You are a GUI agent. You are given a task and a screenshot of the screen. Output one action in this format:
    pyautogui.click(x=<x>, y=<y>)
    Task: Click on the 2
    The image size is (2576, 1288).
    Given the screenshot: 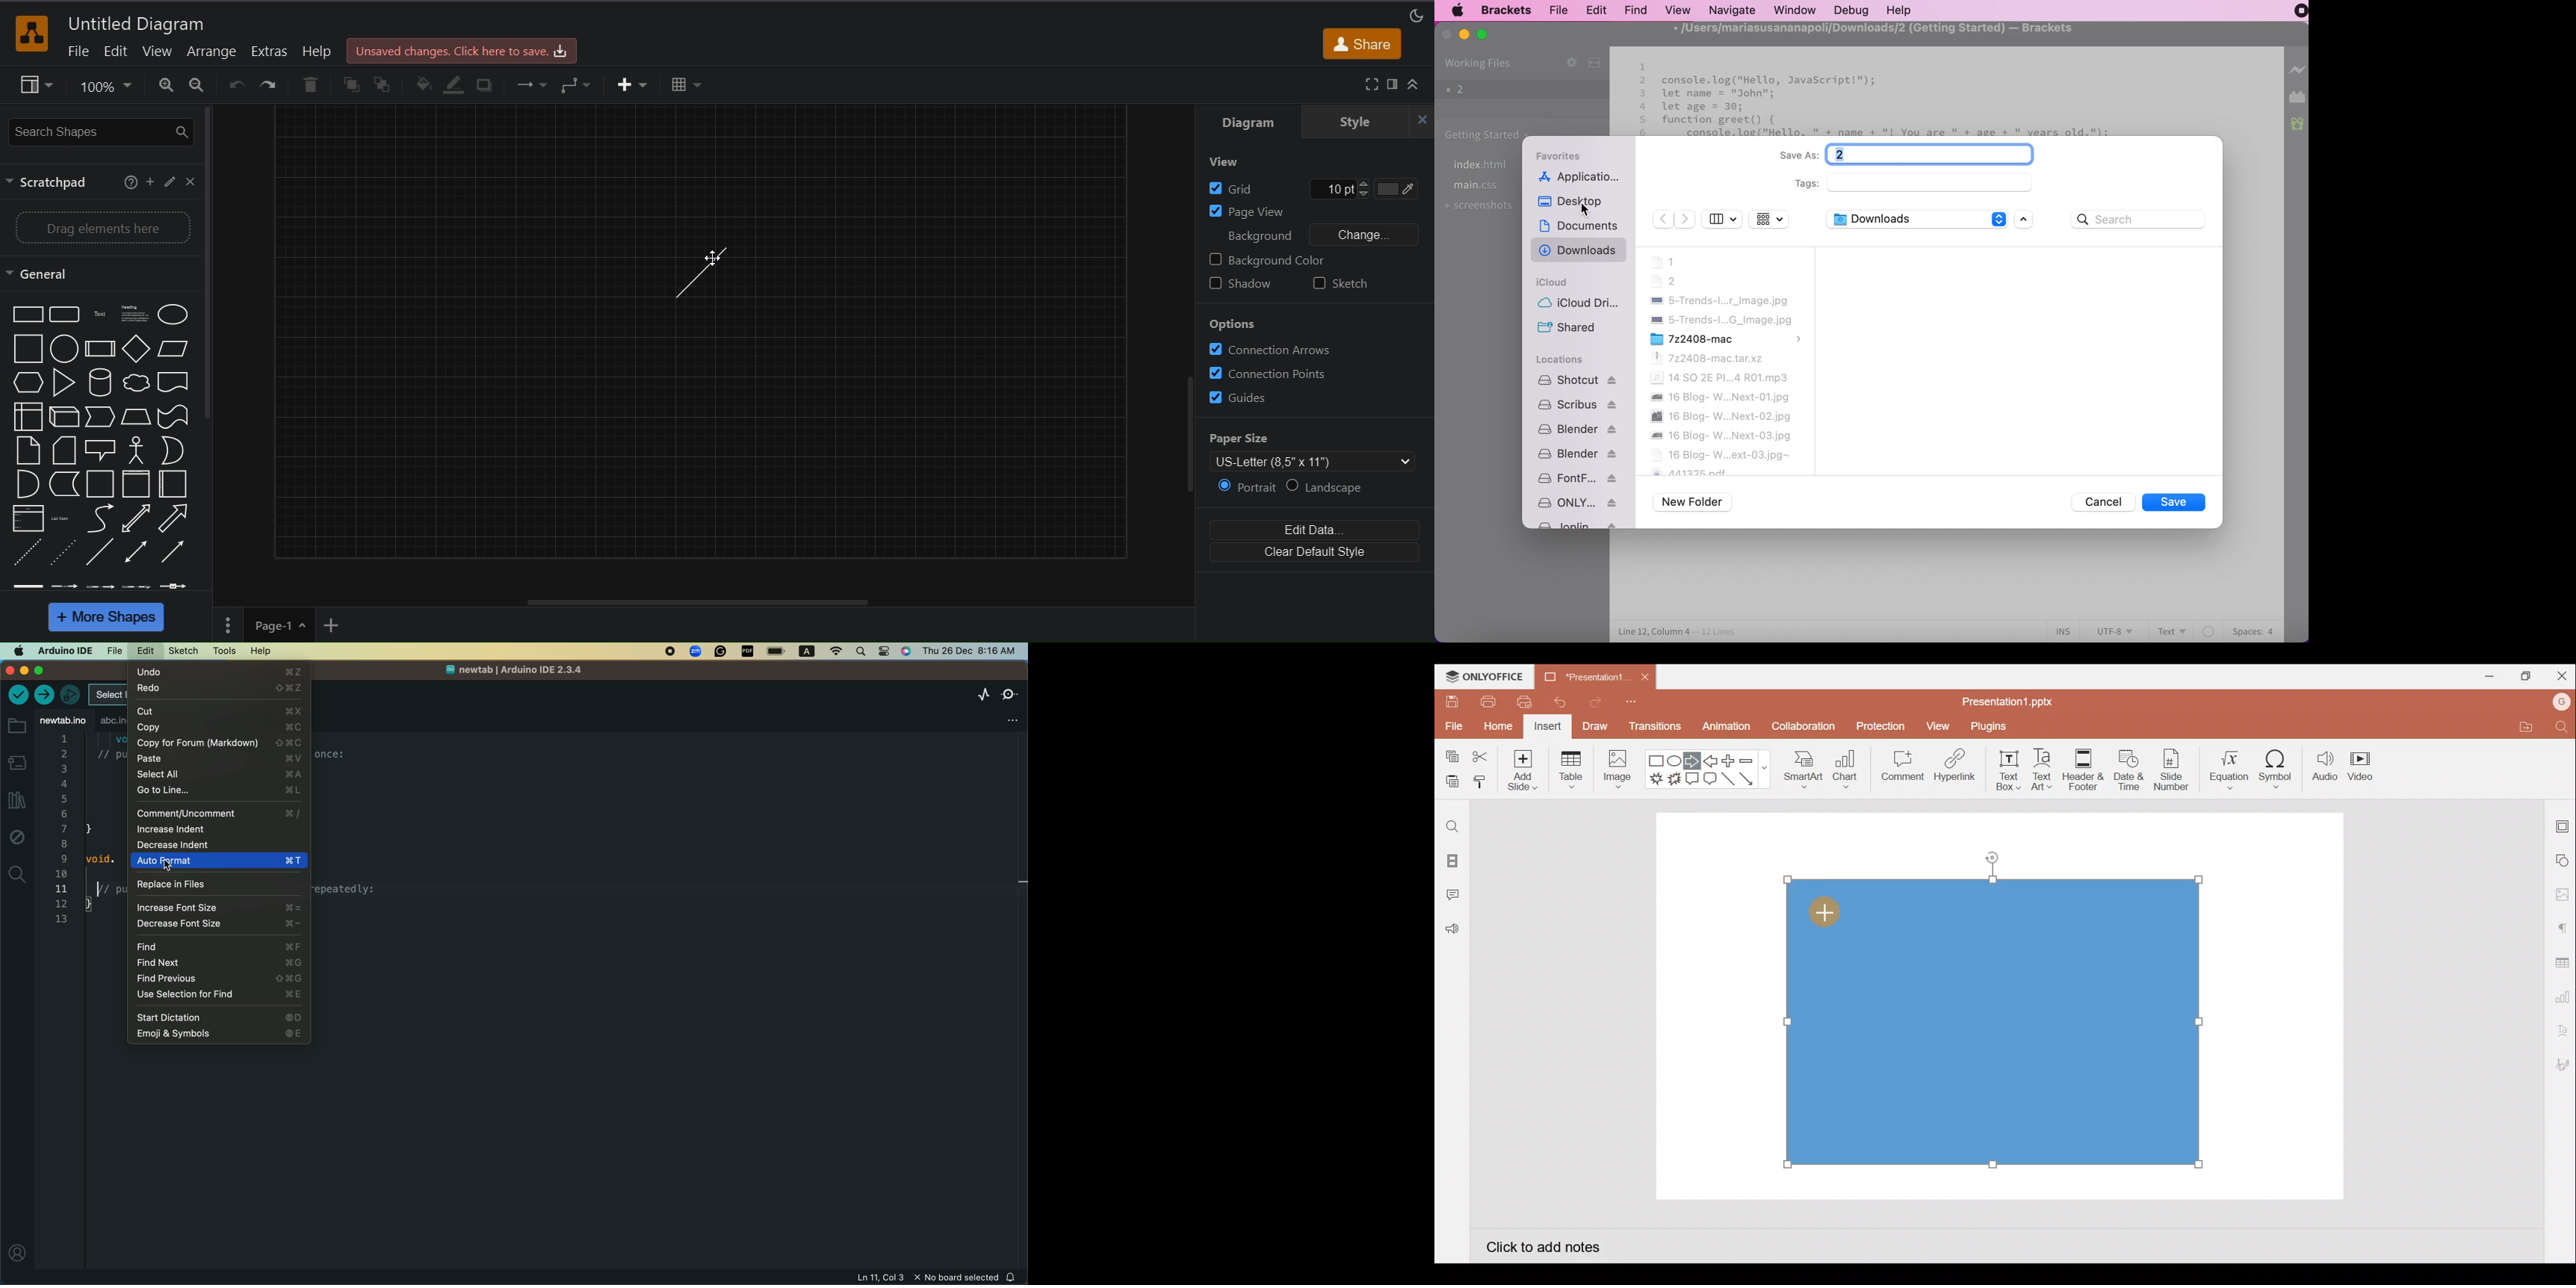 What is the action you would take?
    pyautogui.click(x=1664, y=281)
    